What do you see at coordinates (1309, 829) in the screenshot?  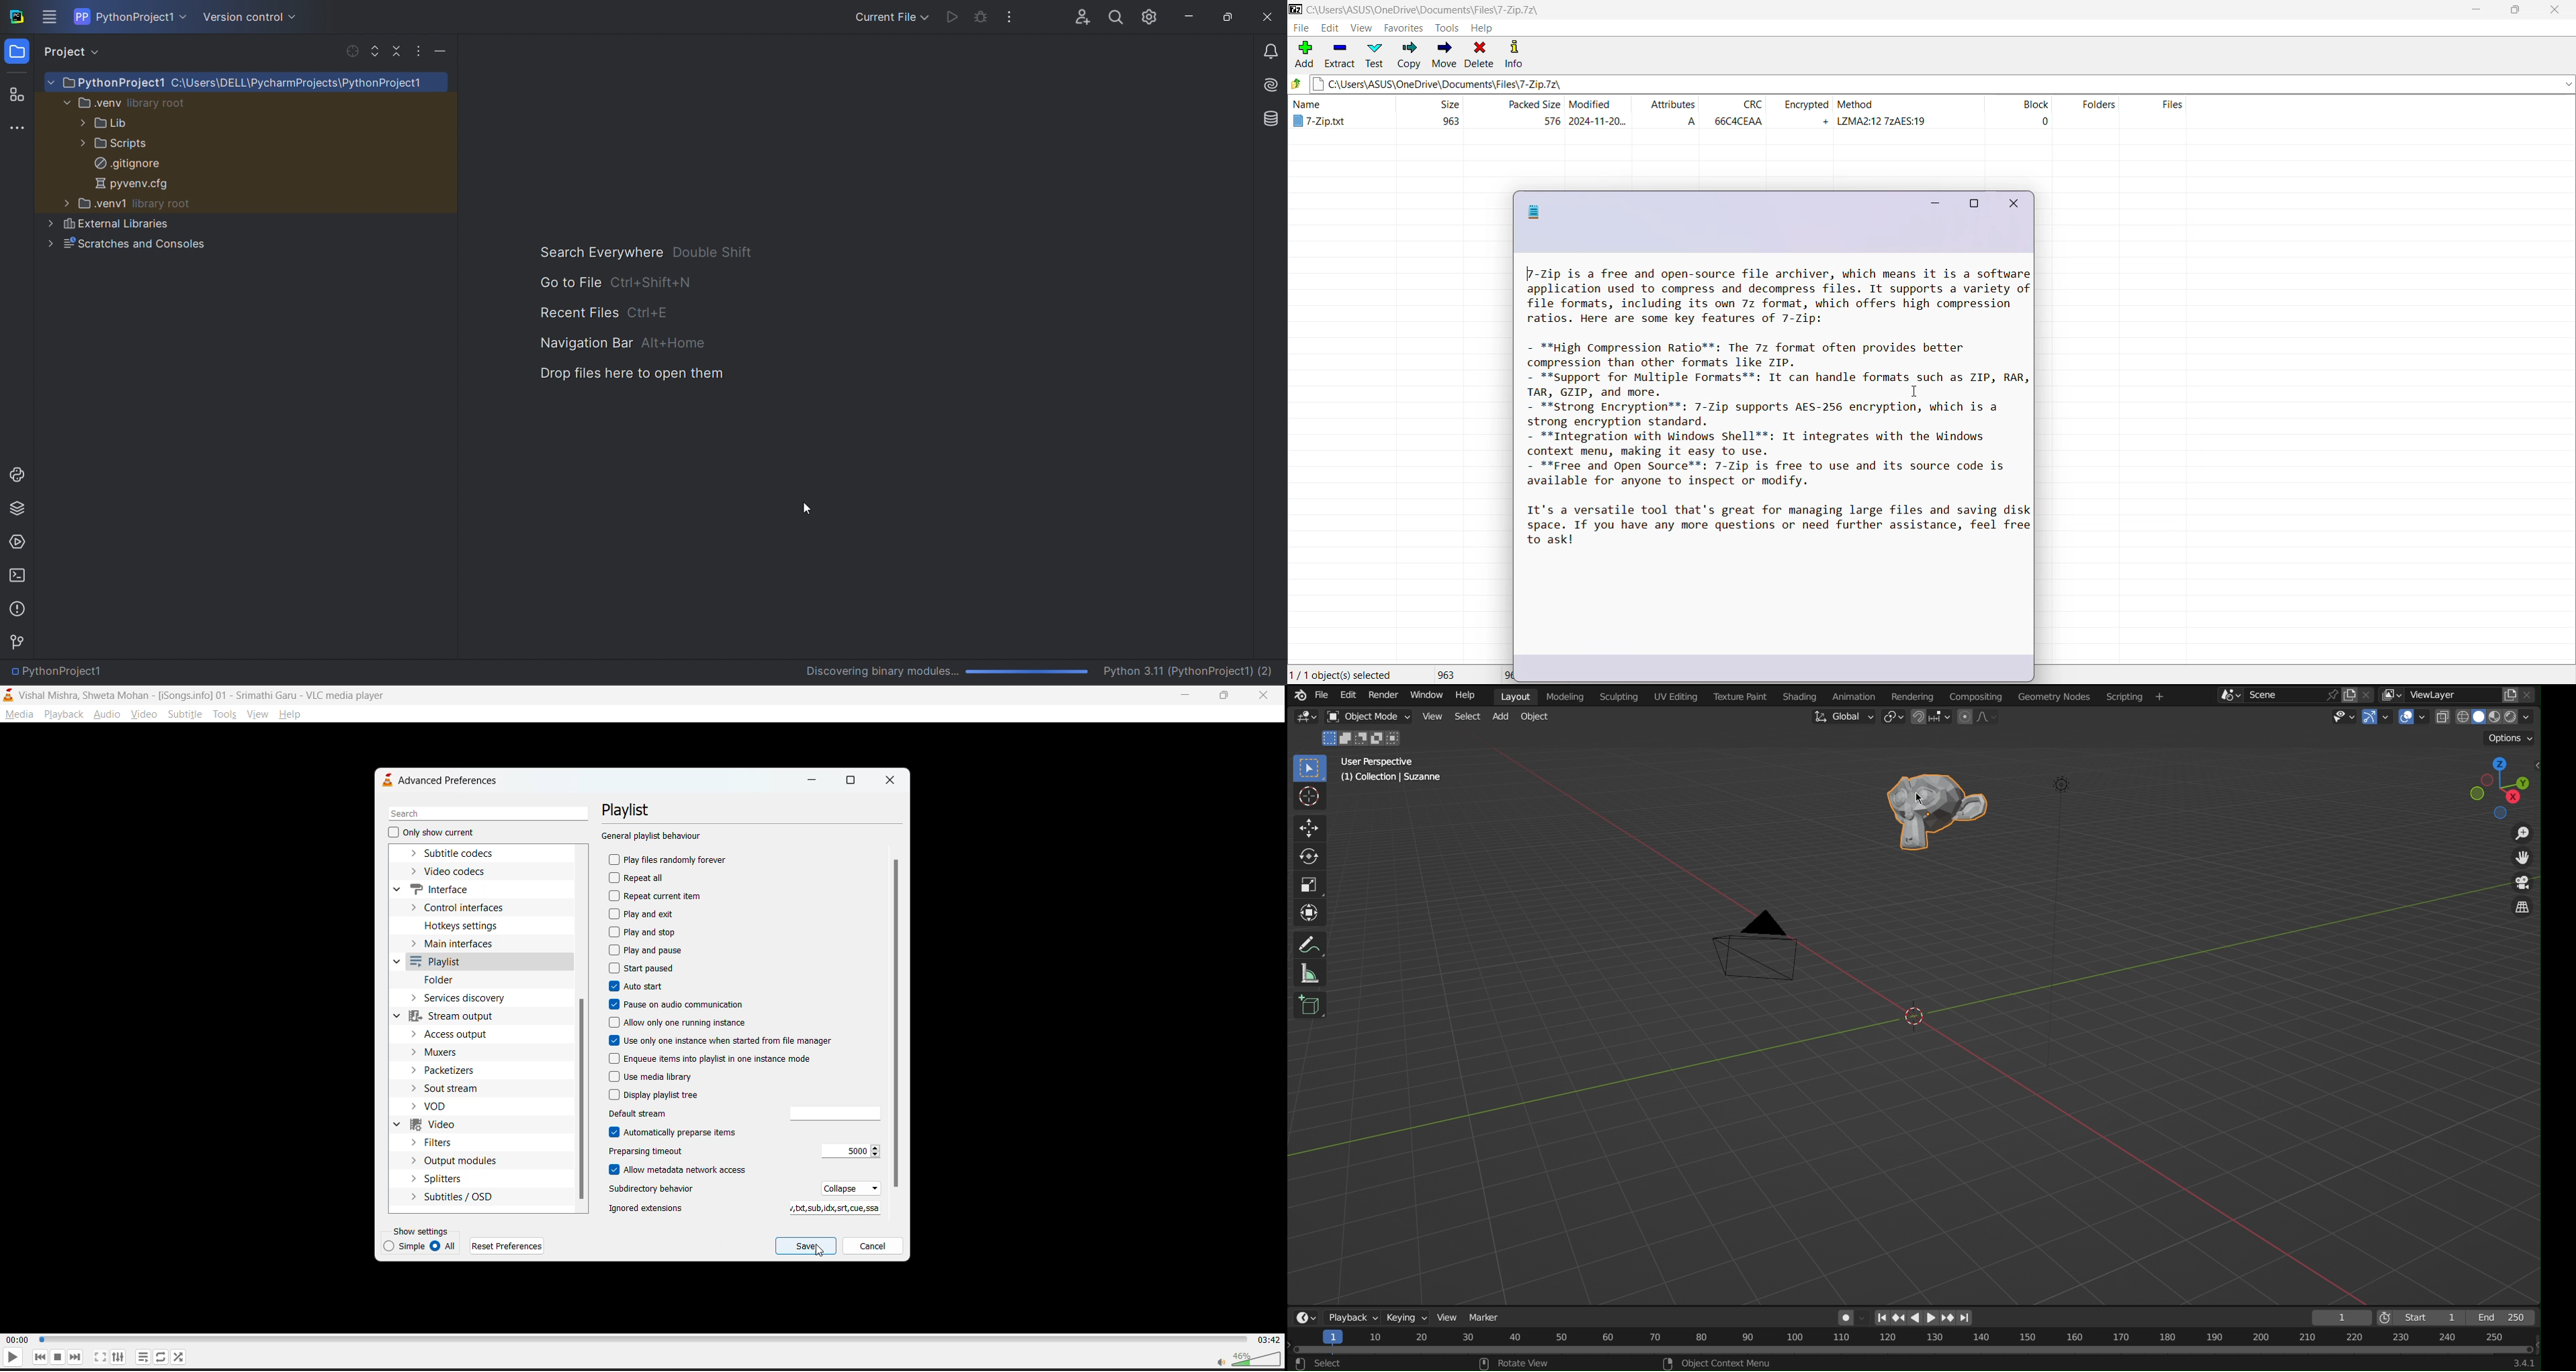 I see `Move` at bounding box center [1309, 829].